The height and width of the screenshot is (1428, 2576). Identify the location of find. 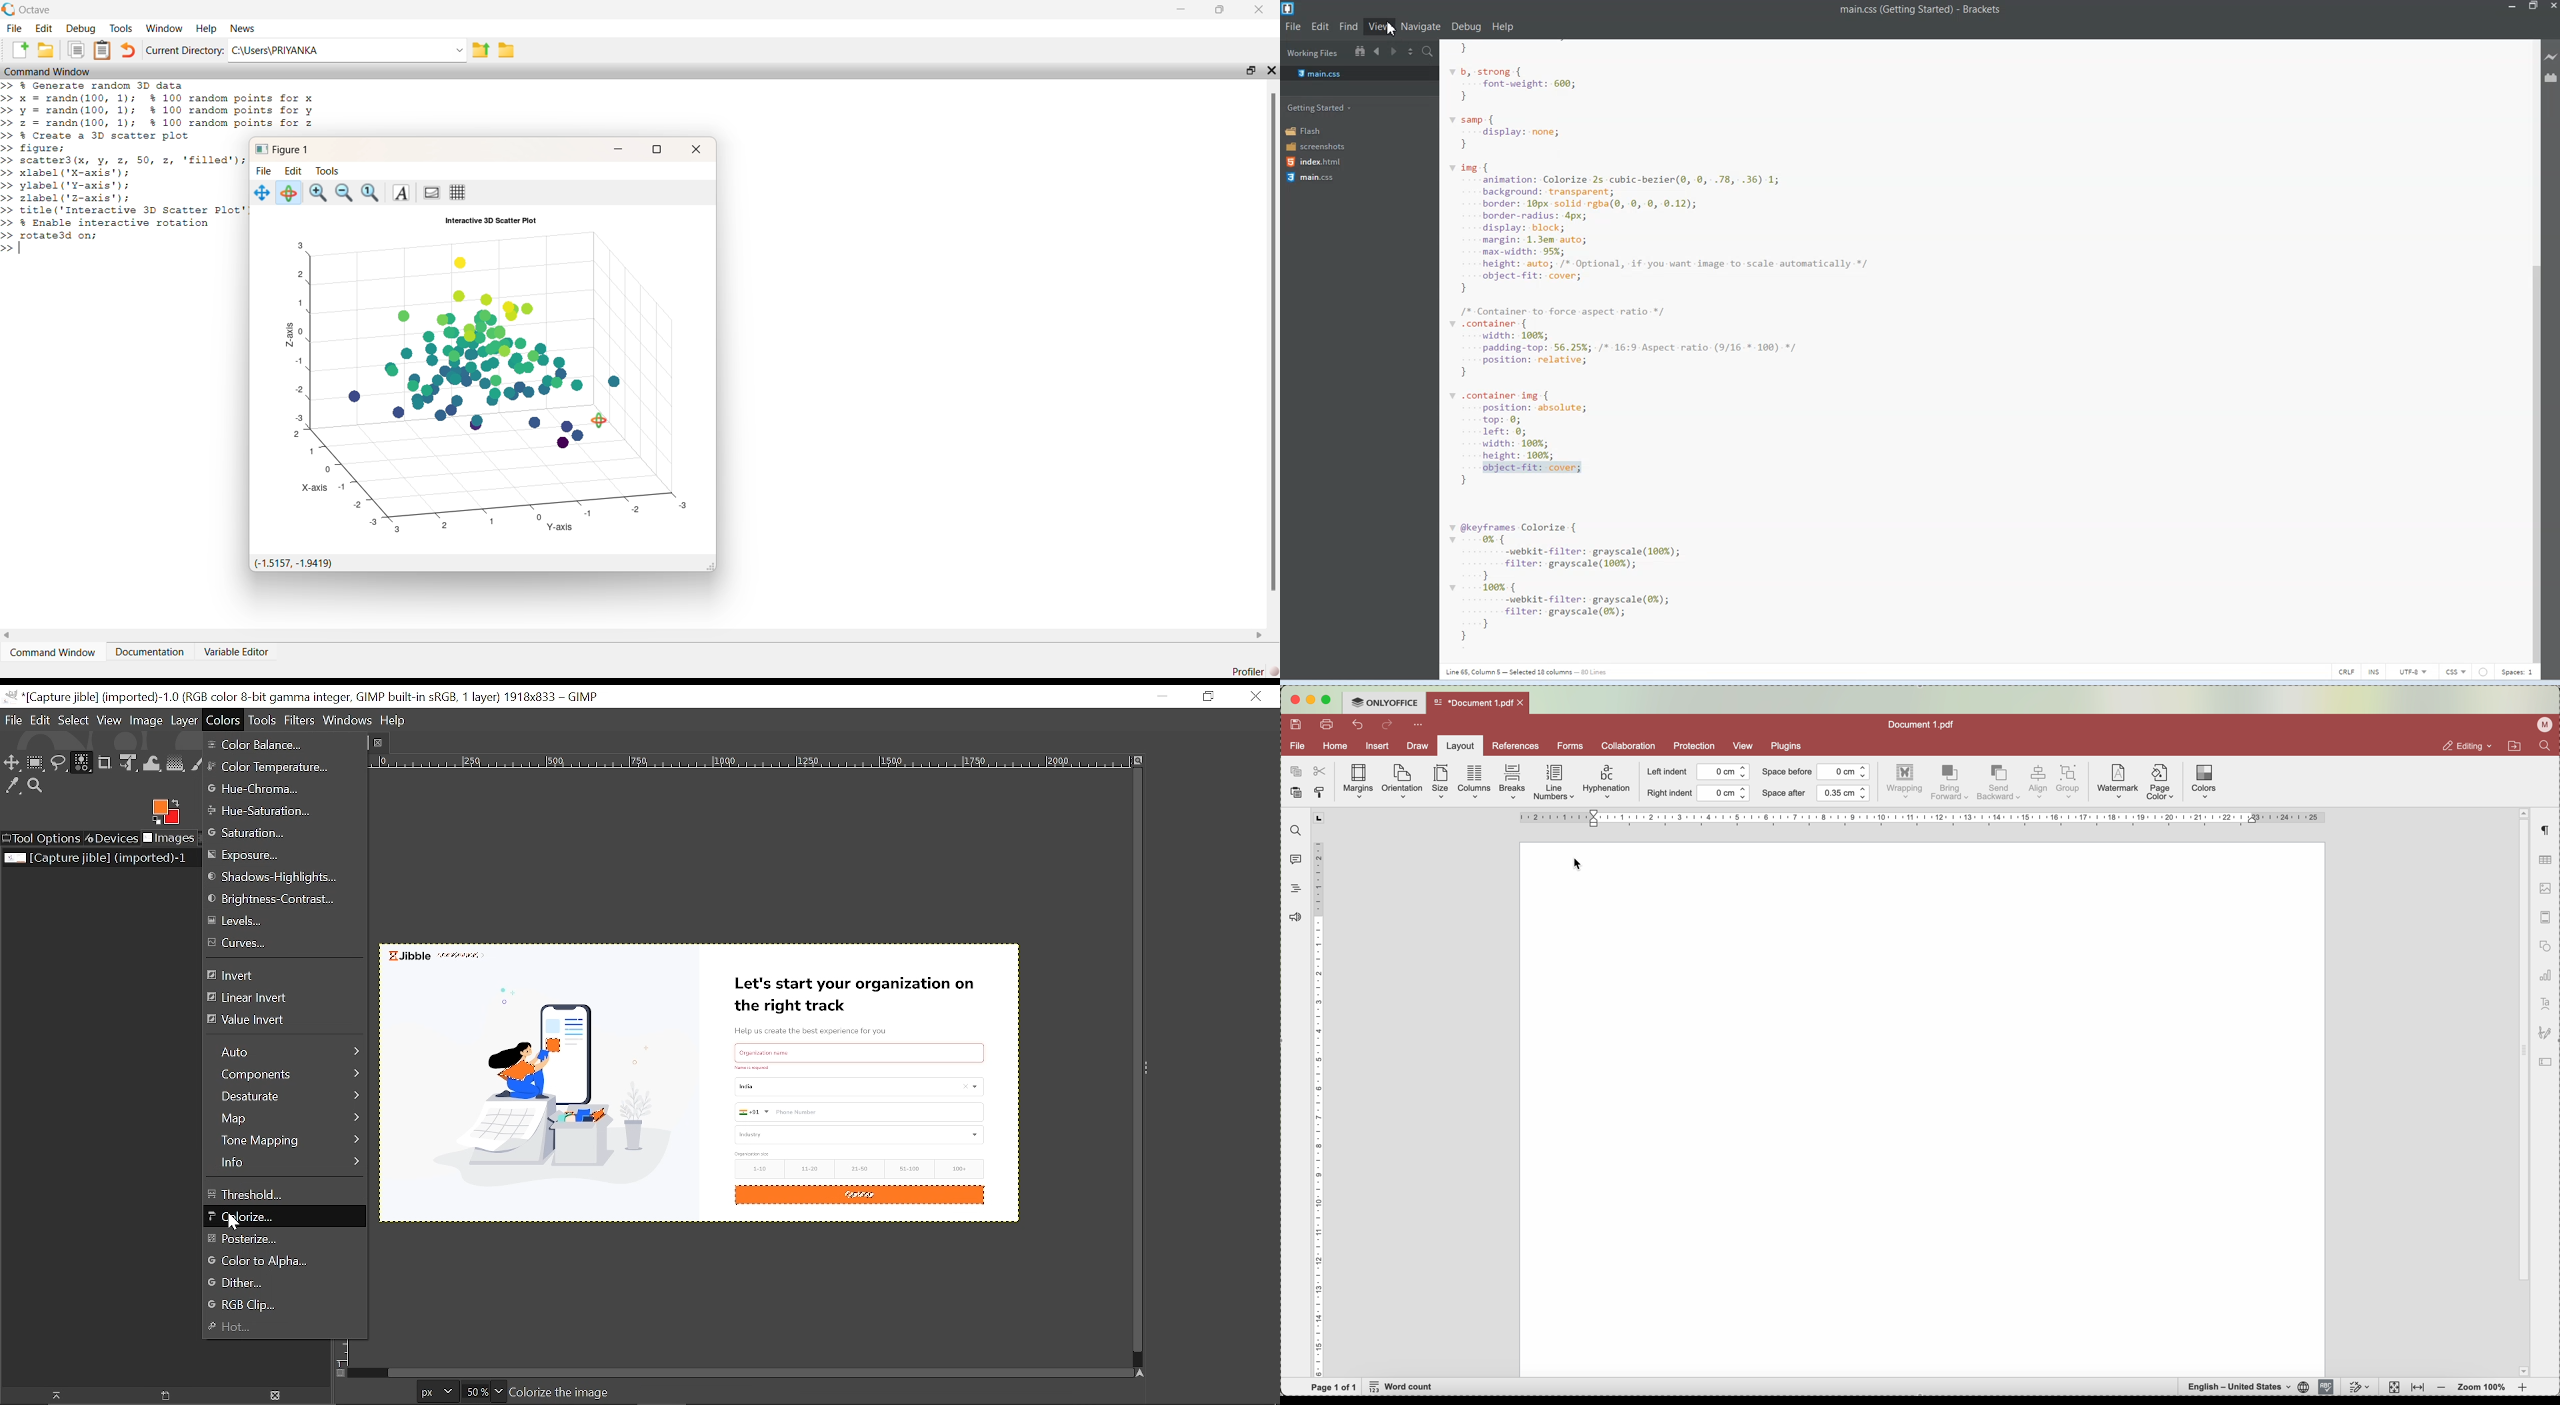
(2548, 748).